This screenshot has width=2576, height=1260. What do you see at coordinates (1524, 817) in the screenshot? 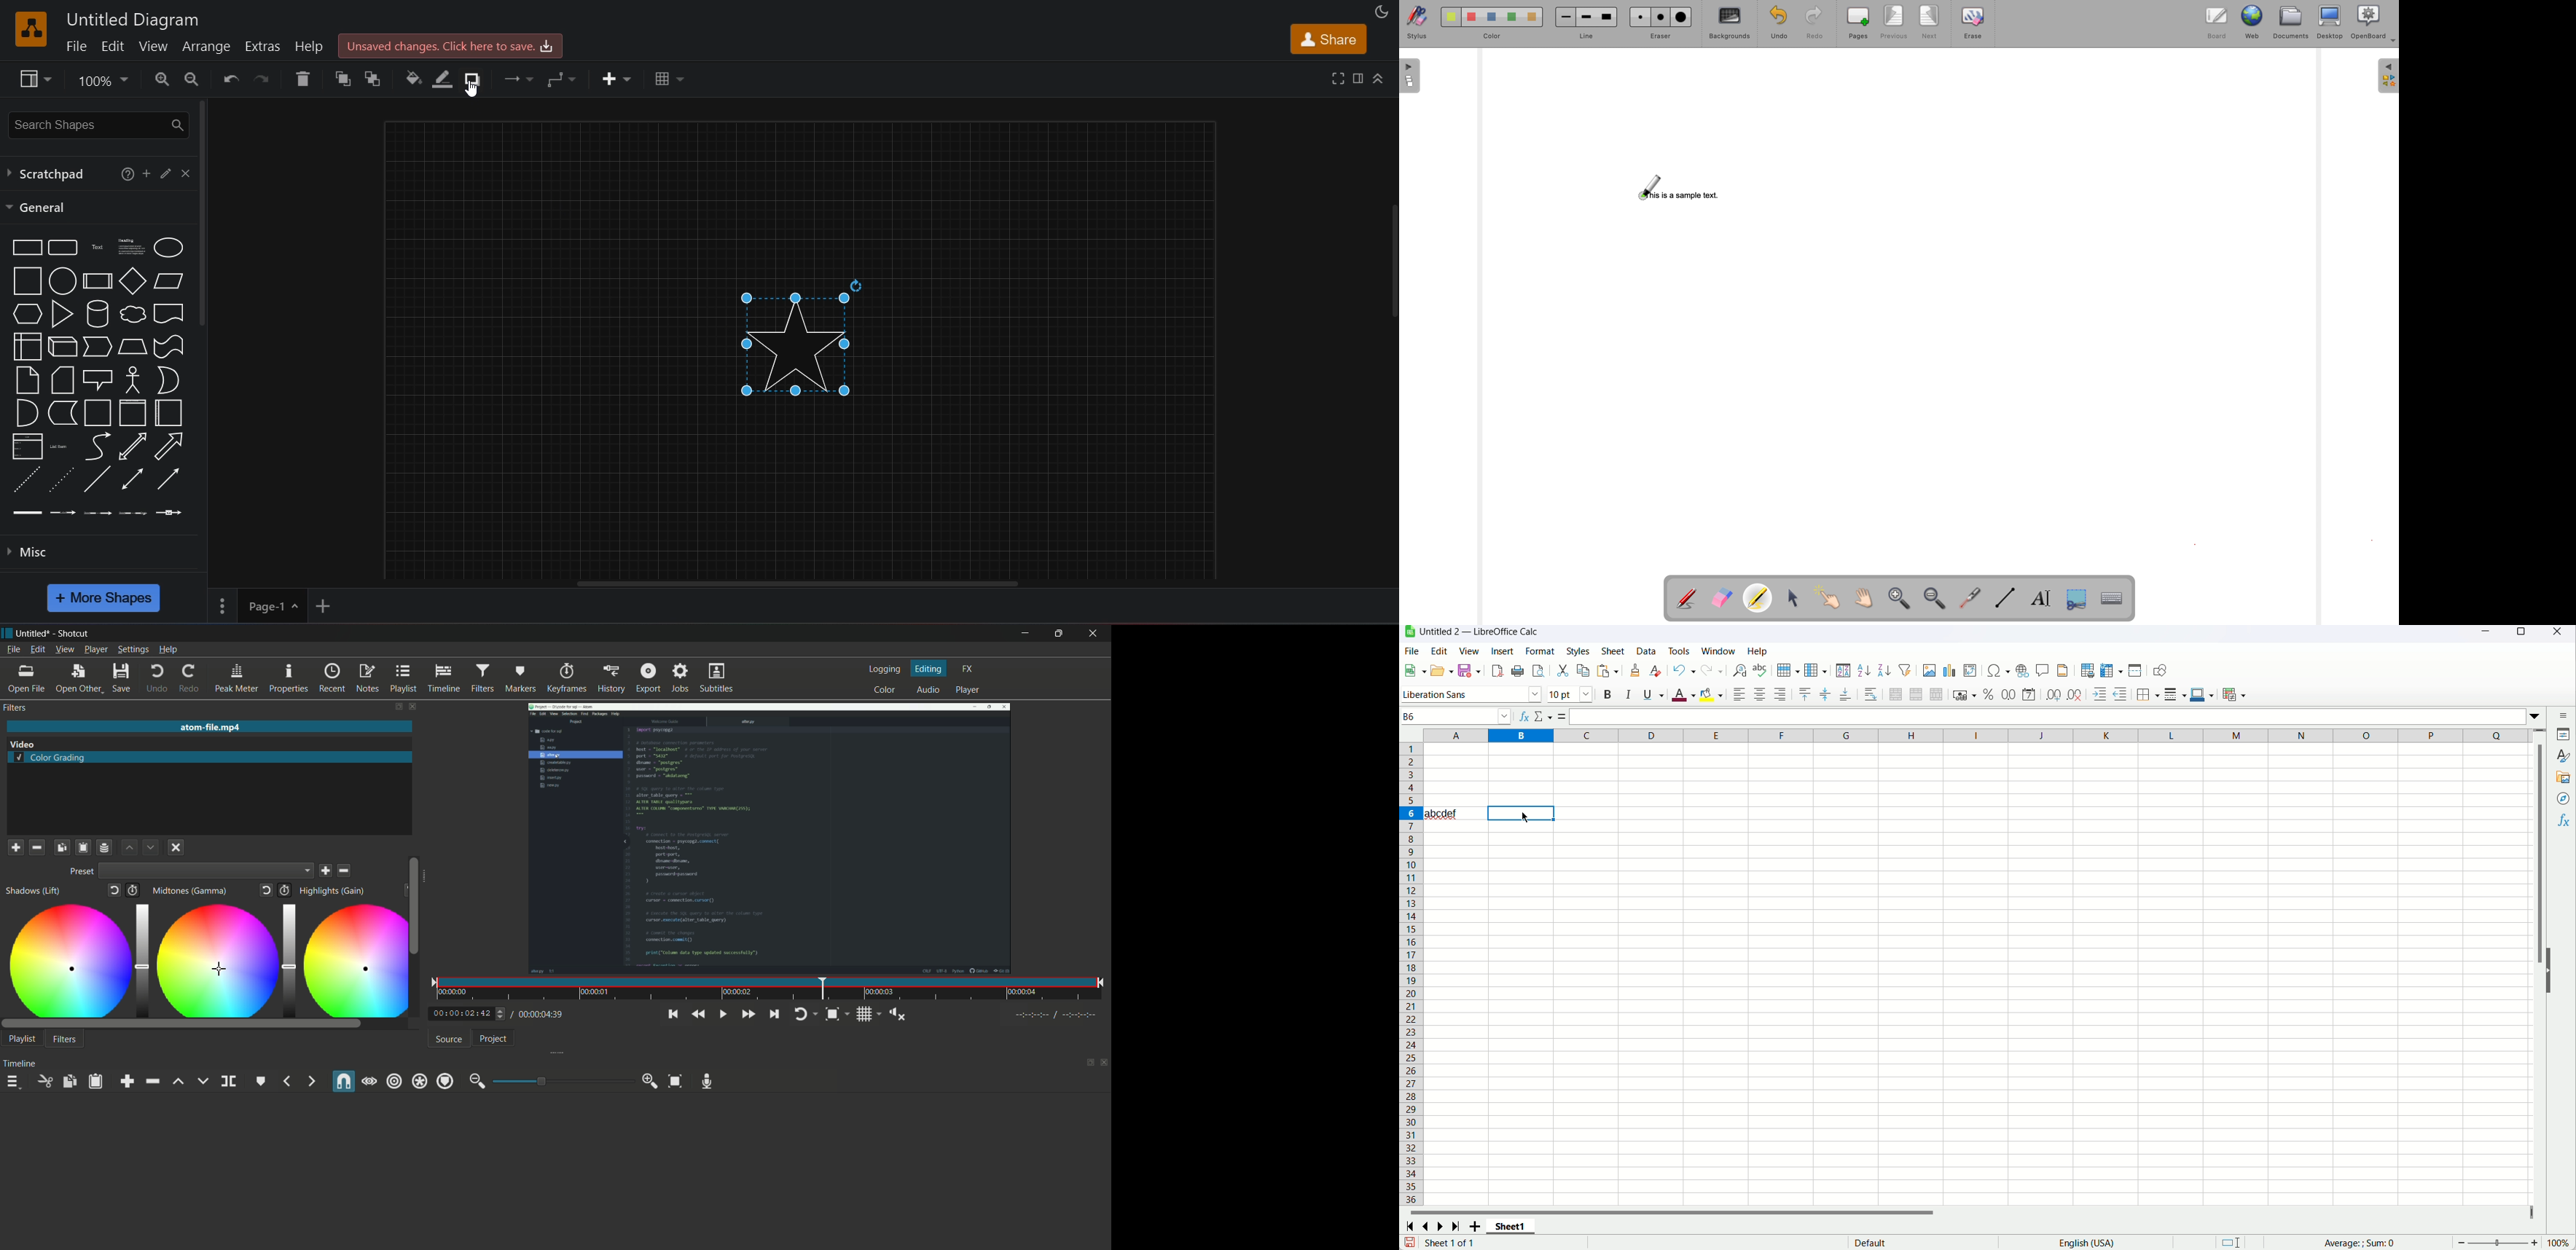
I see `cursor` at bounding box center [1524, 817].